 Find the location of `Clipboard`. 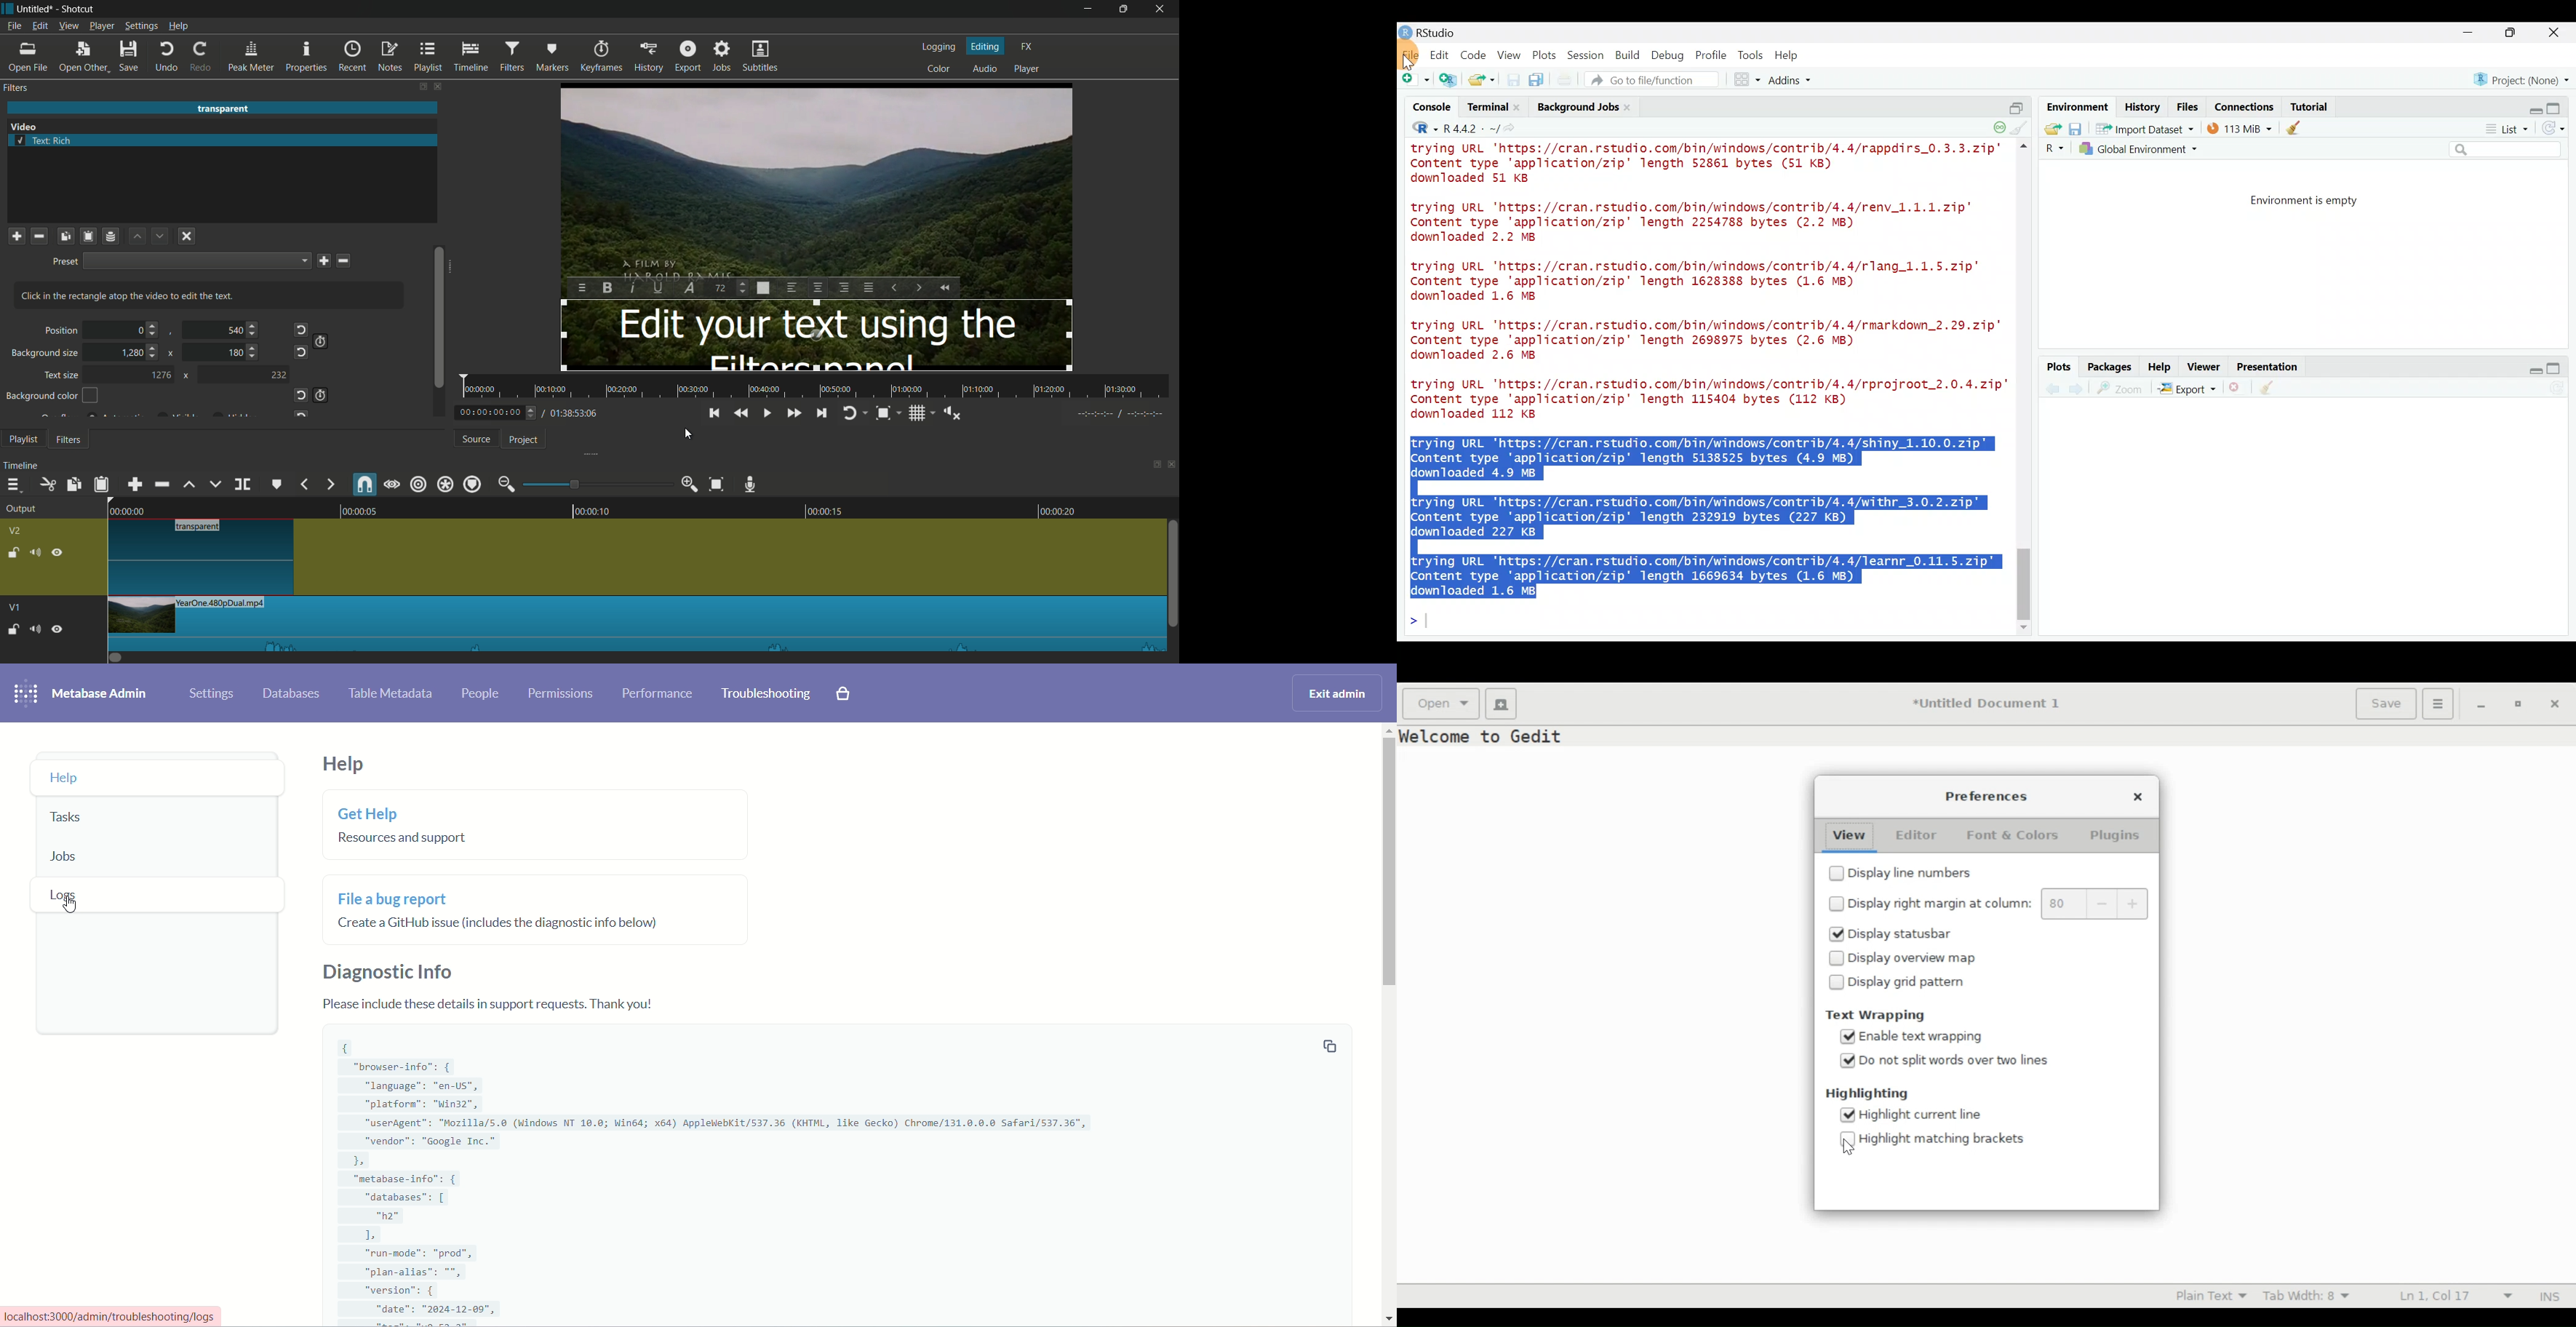

Clipboard is located at coordinates (90, 237).